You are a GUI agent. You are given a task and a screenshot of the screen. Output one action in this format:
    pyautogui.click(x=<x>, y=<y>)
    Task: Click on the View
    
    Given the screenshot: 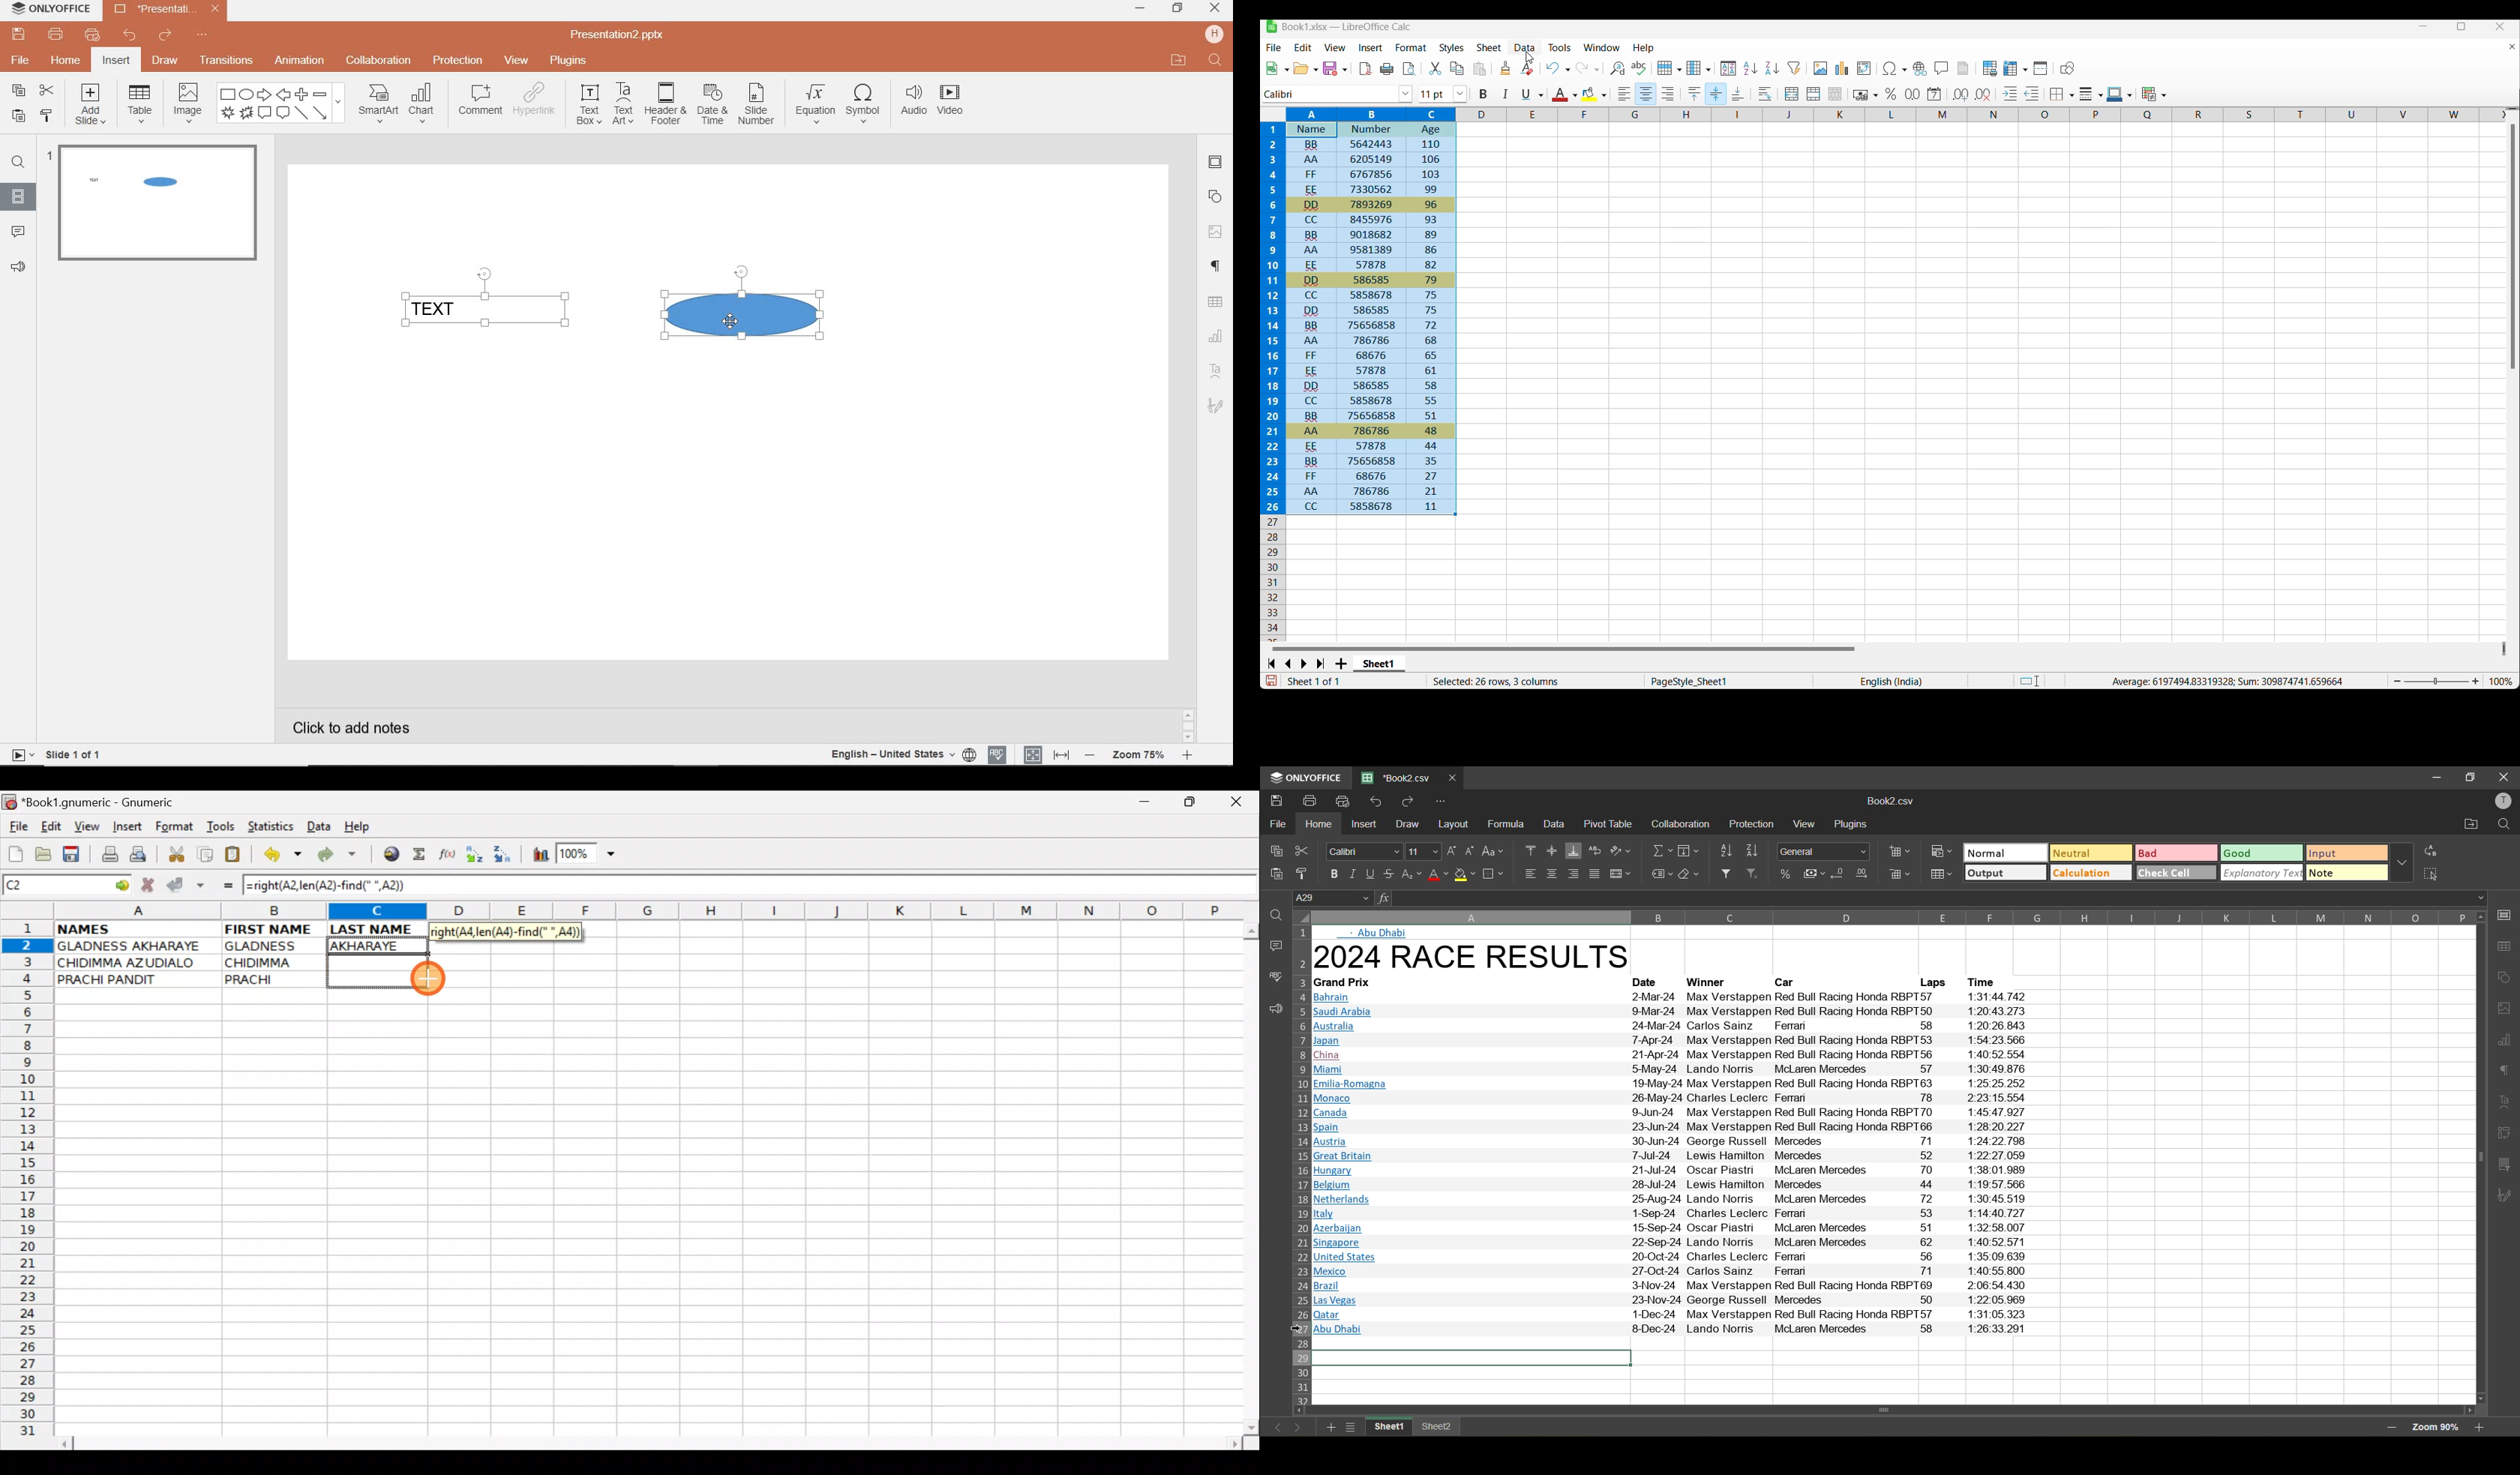 What is the action you would take?
    pyautogui.click(x=83, y=826)
    